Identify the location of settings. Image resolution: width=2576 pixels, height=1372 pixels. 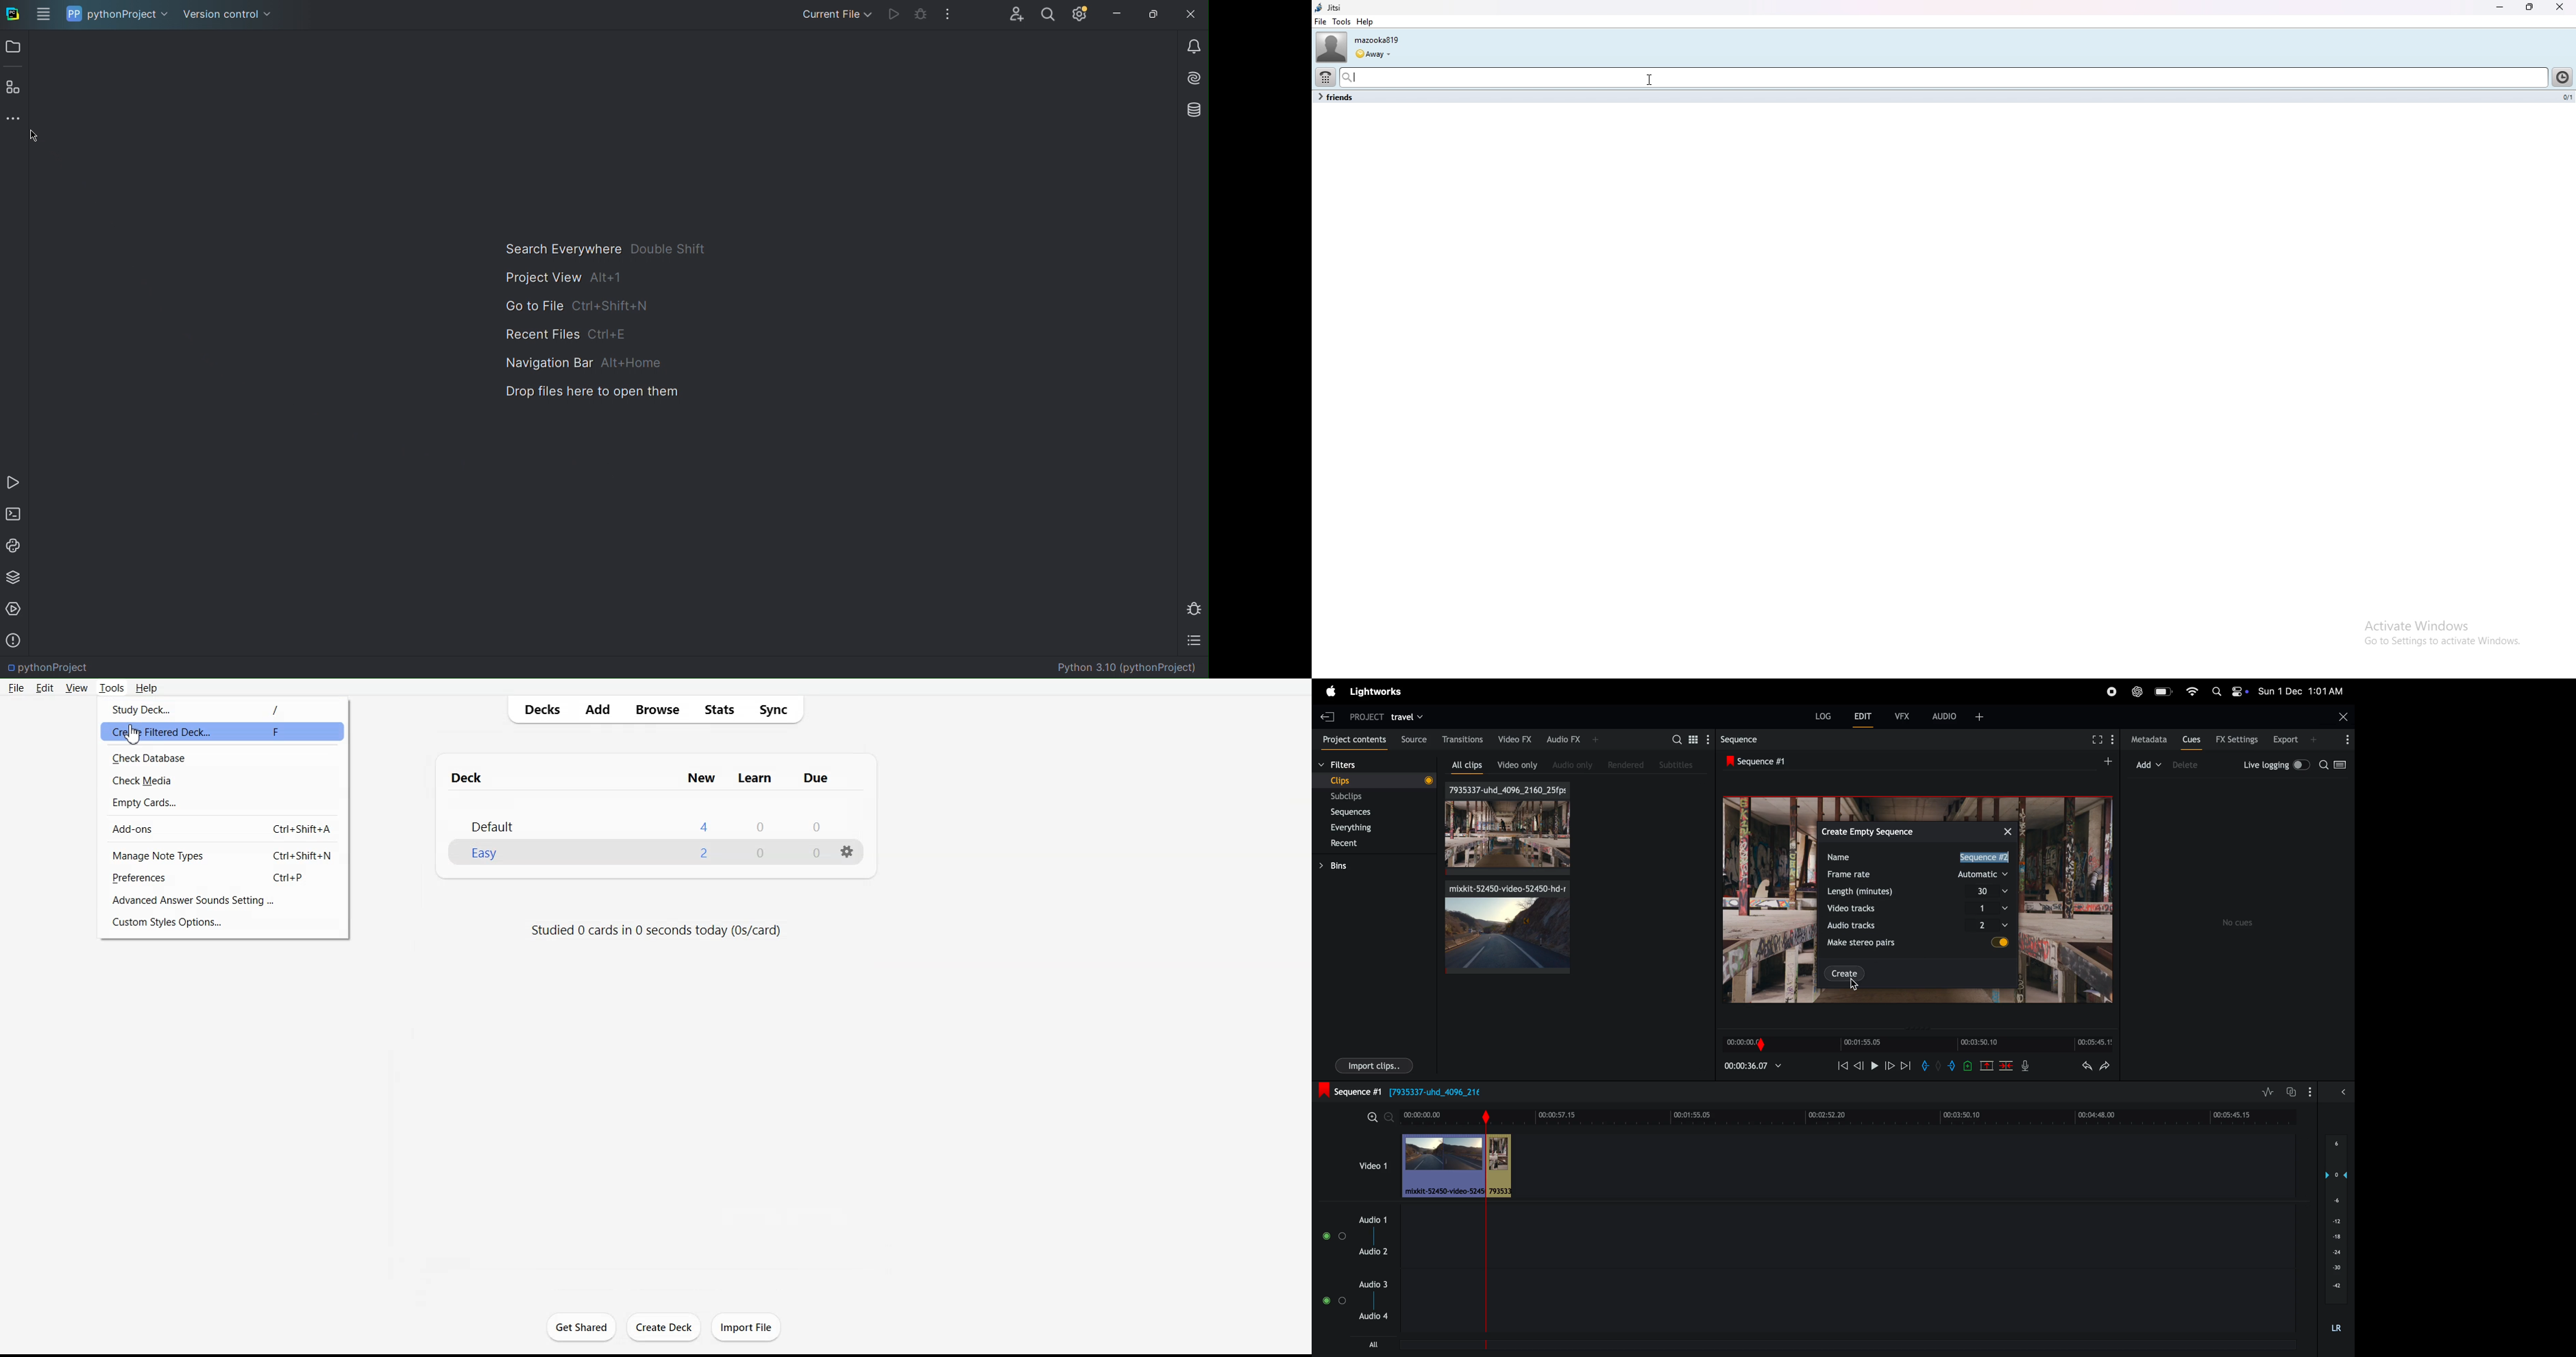
(846, 858).